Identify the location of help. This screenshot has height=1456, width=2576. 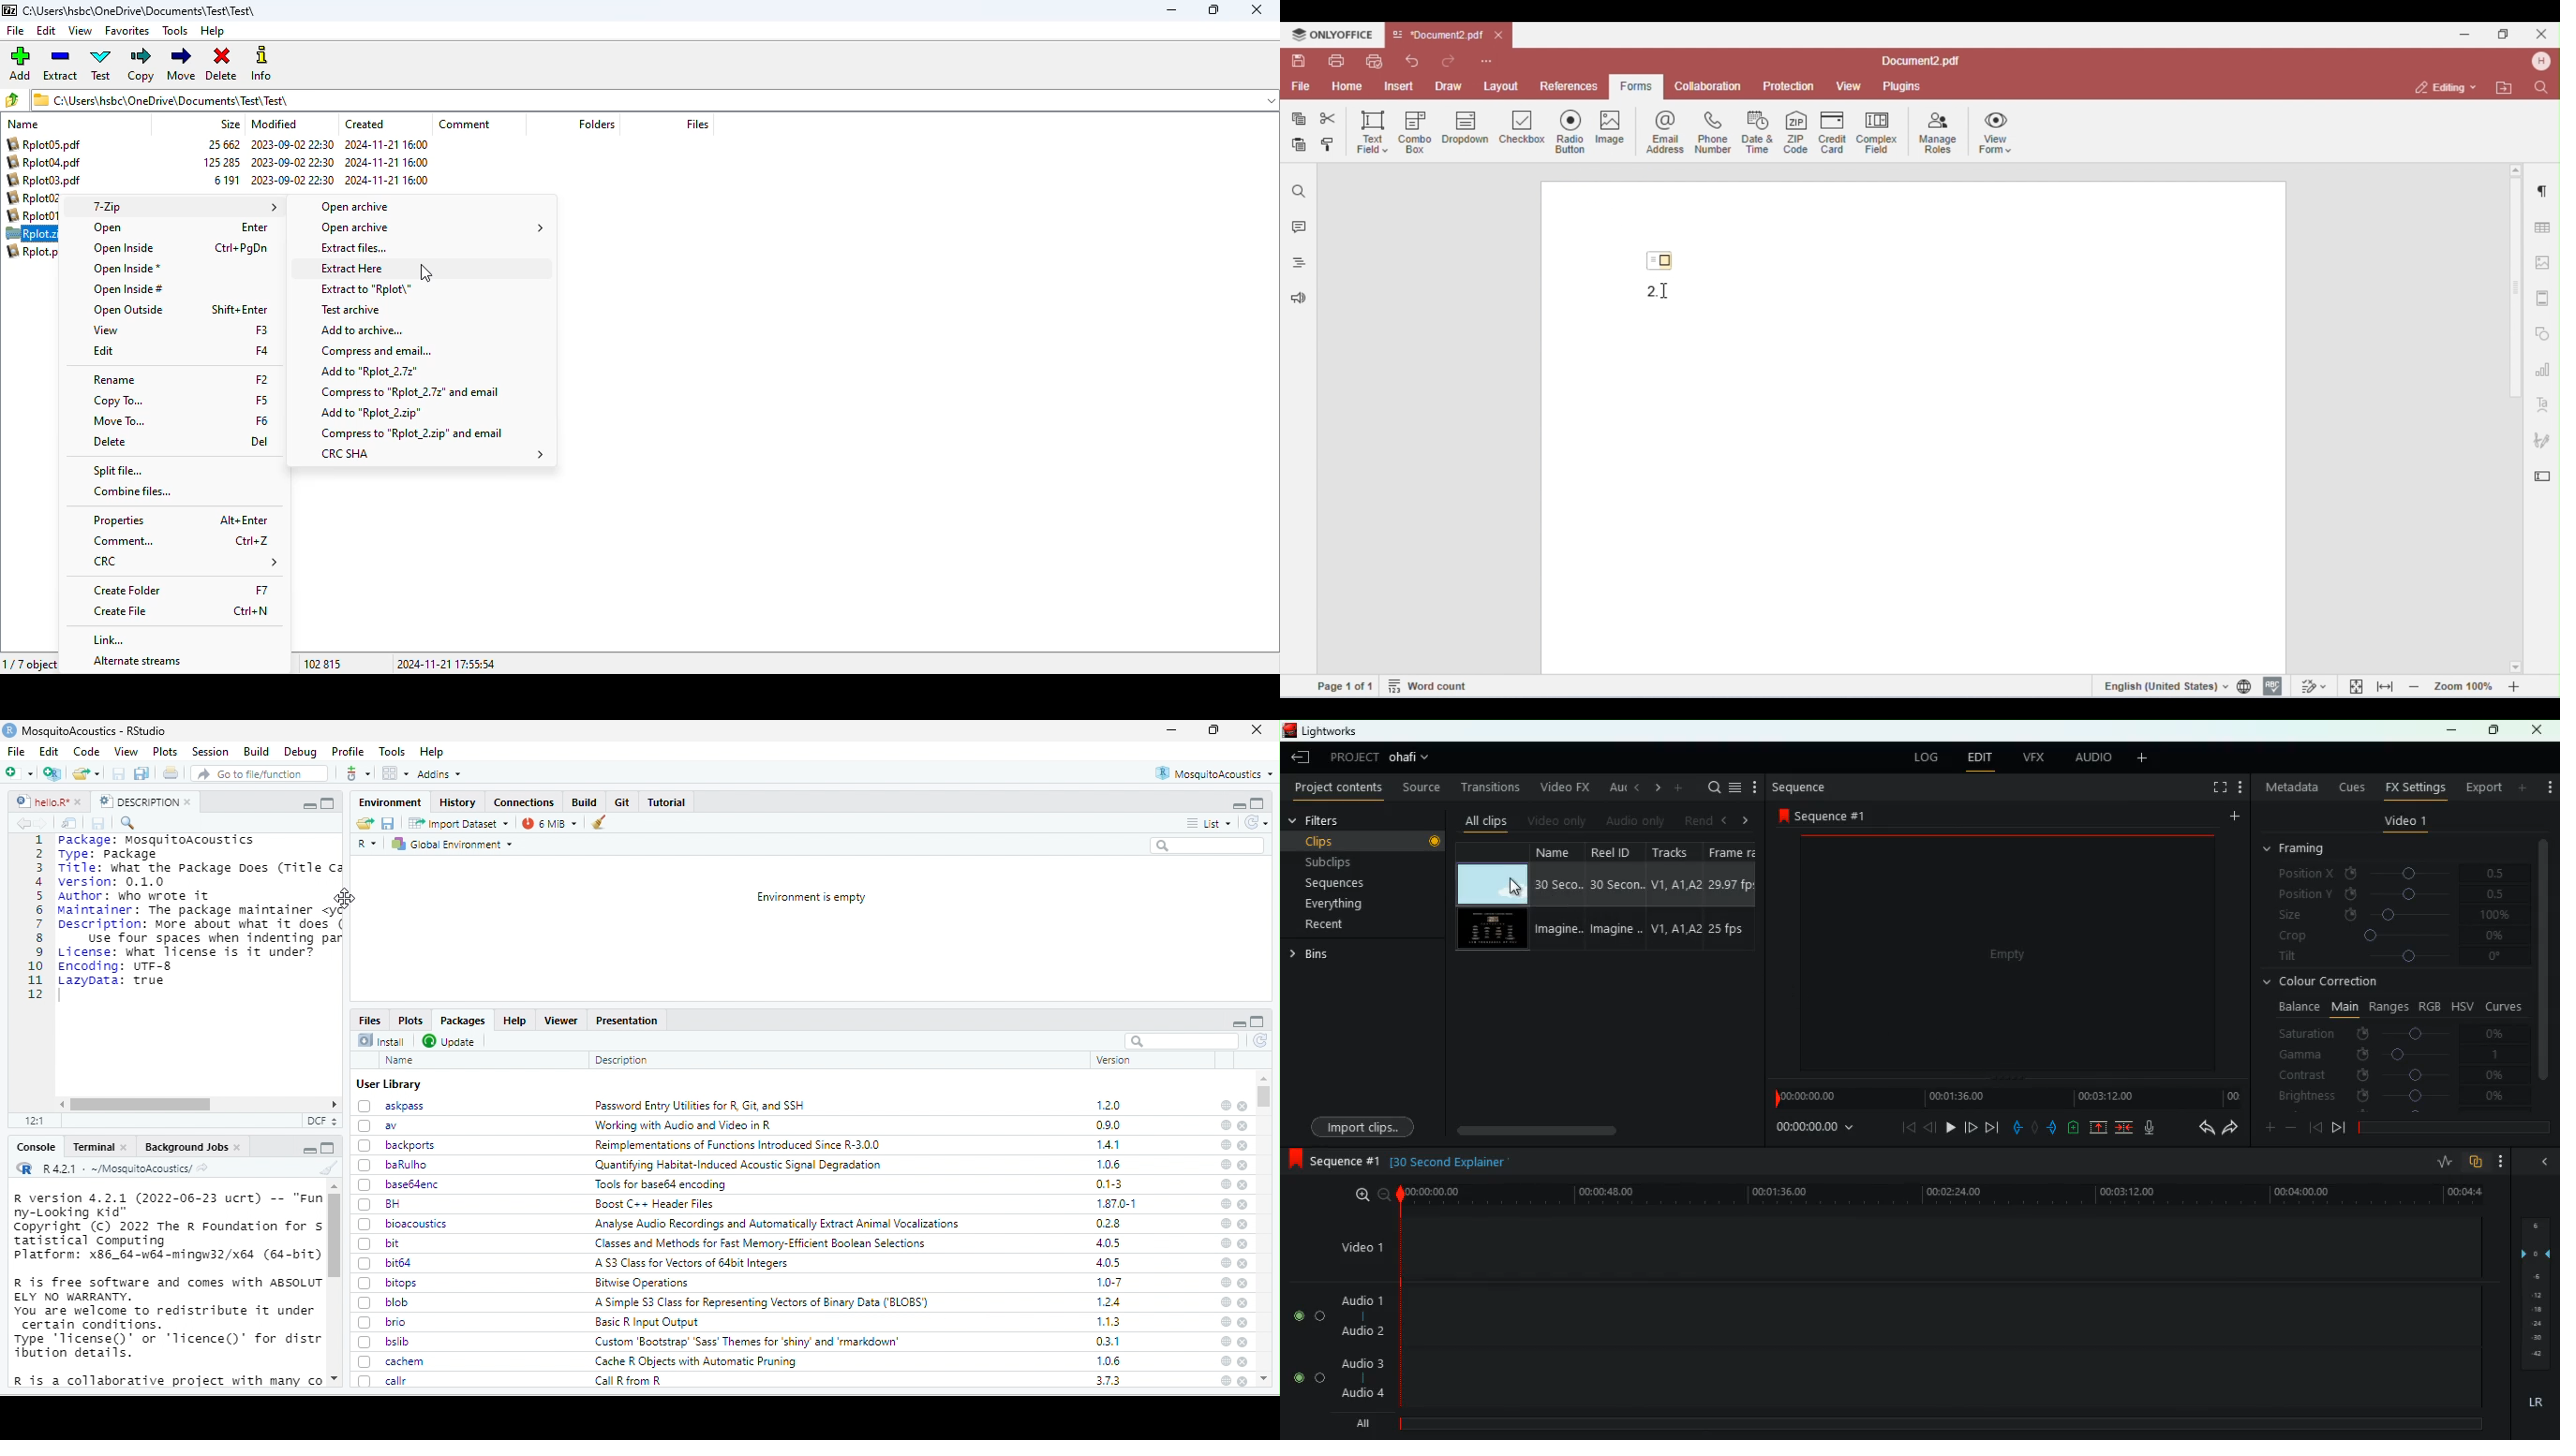
(1225, 1361).